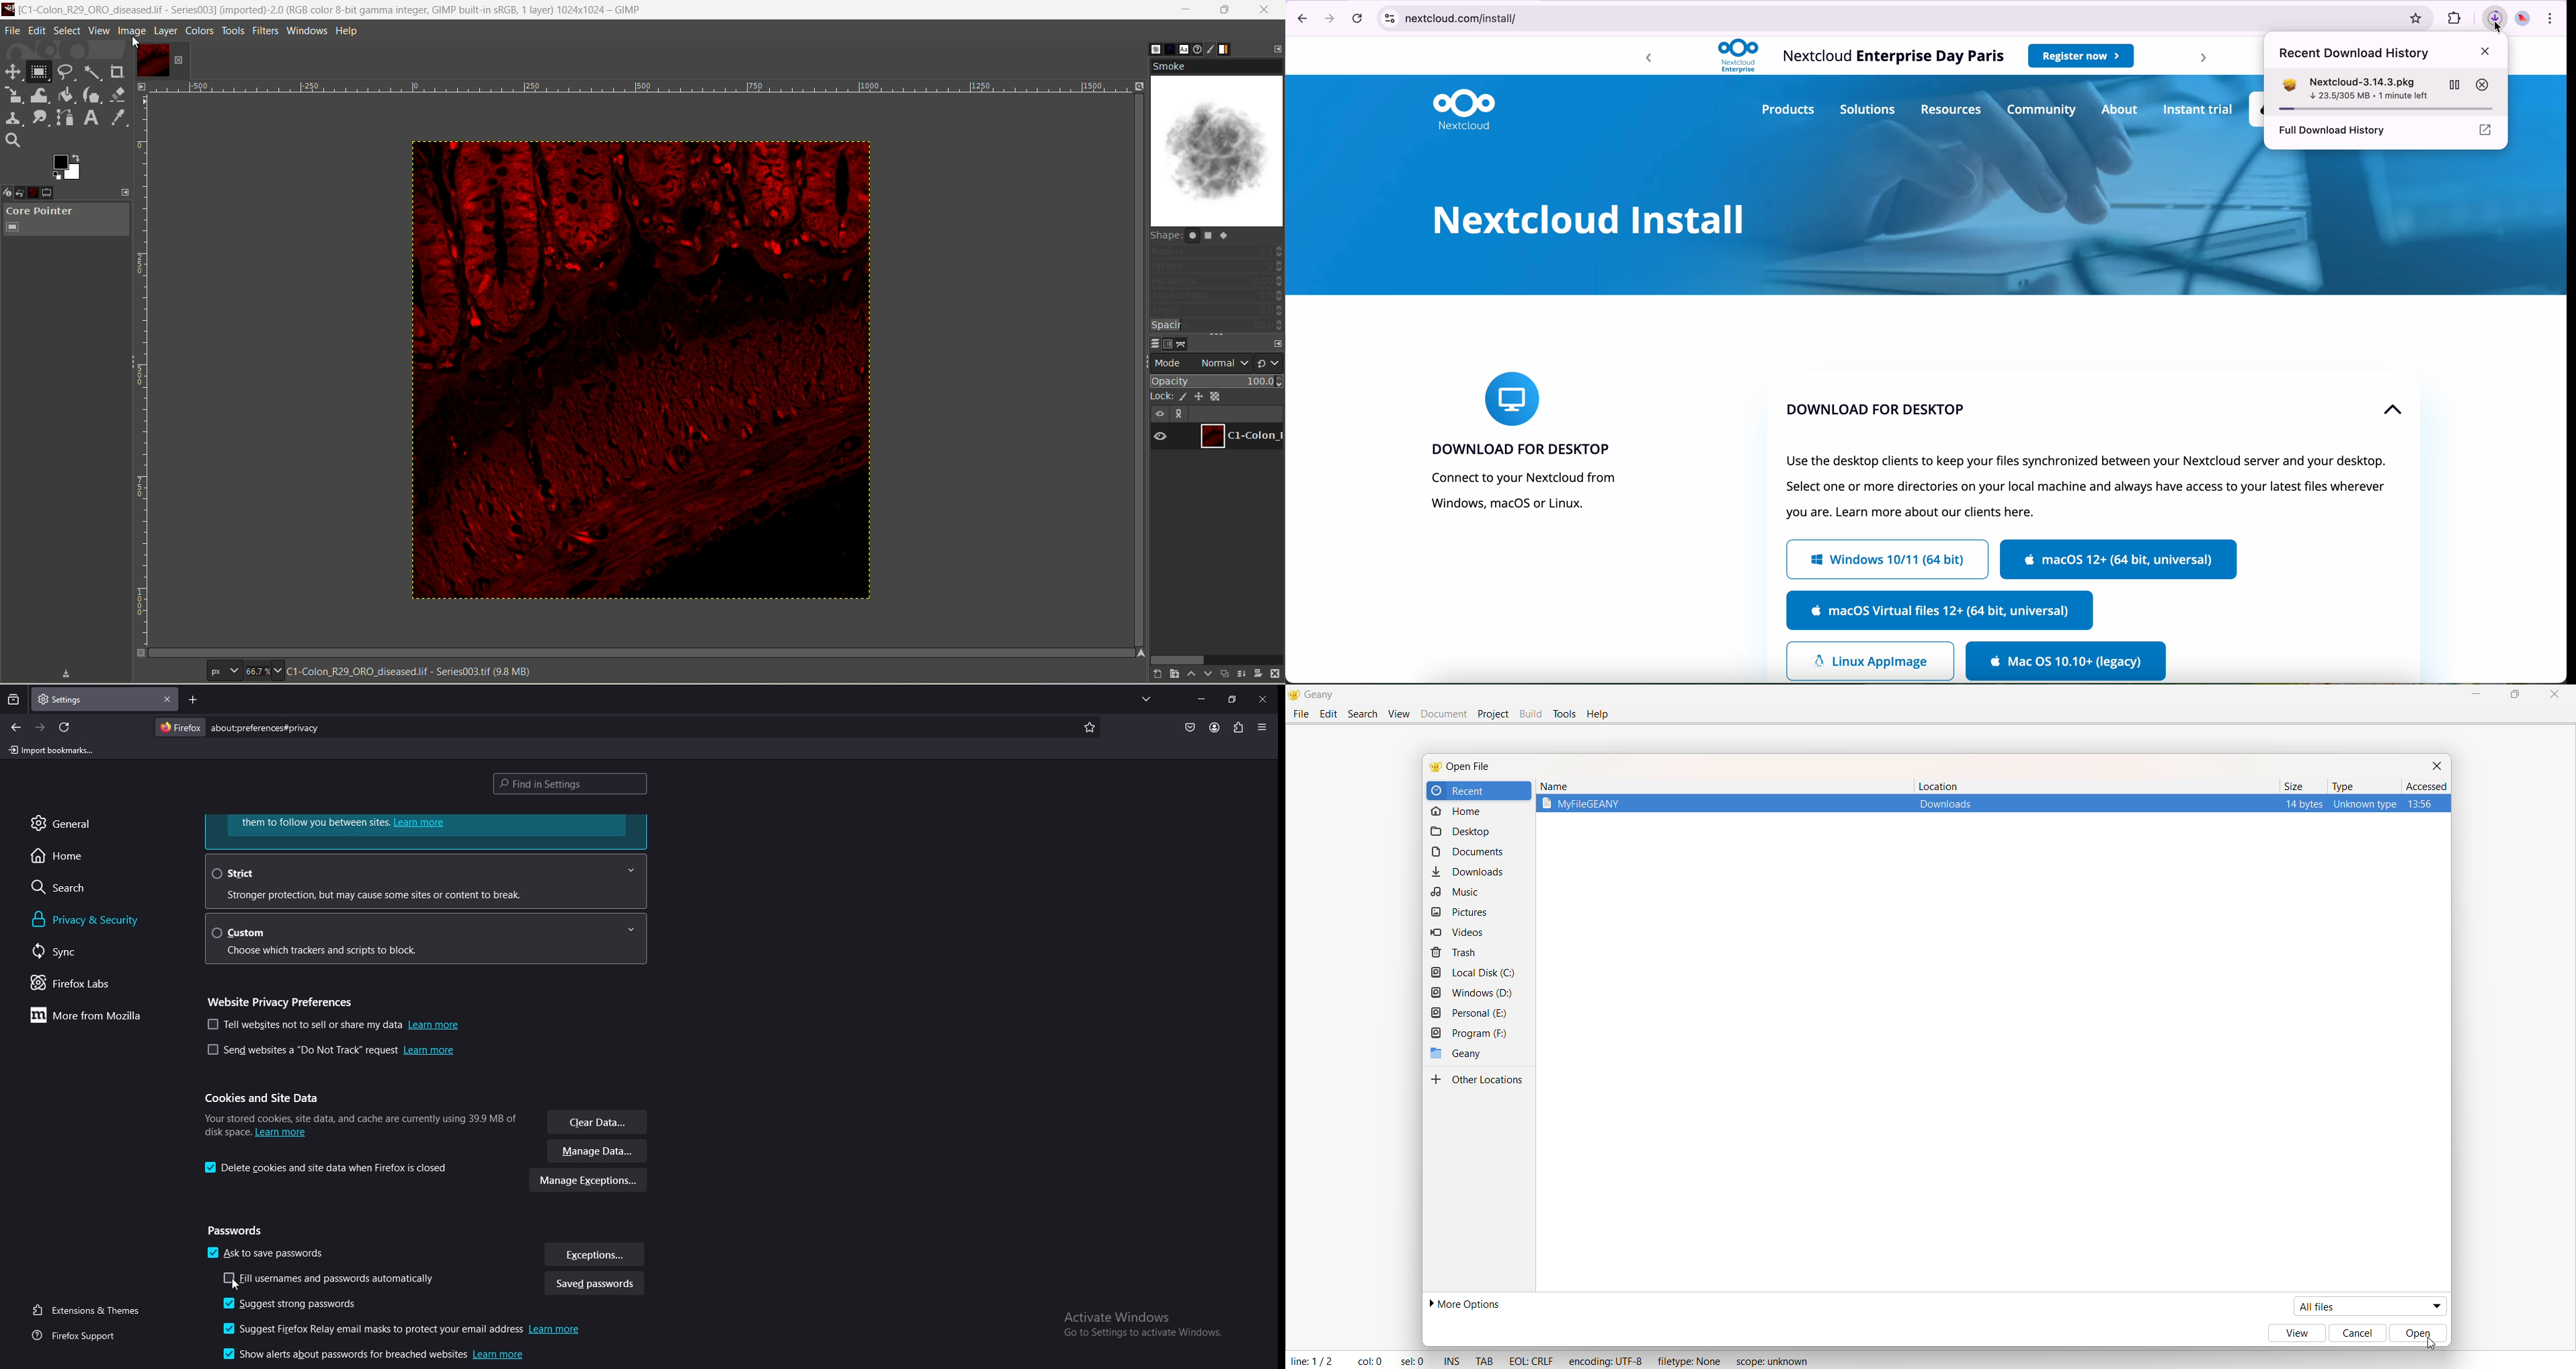 The height and width of the screenshot is (1372, 2576). I want to click on extension and themes, so click(89, 1310).